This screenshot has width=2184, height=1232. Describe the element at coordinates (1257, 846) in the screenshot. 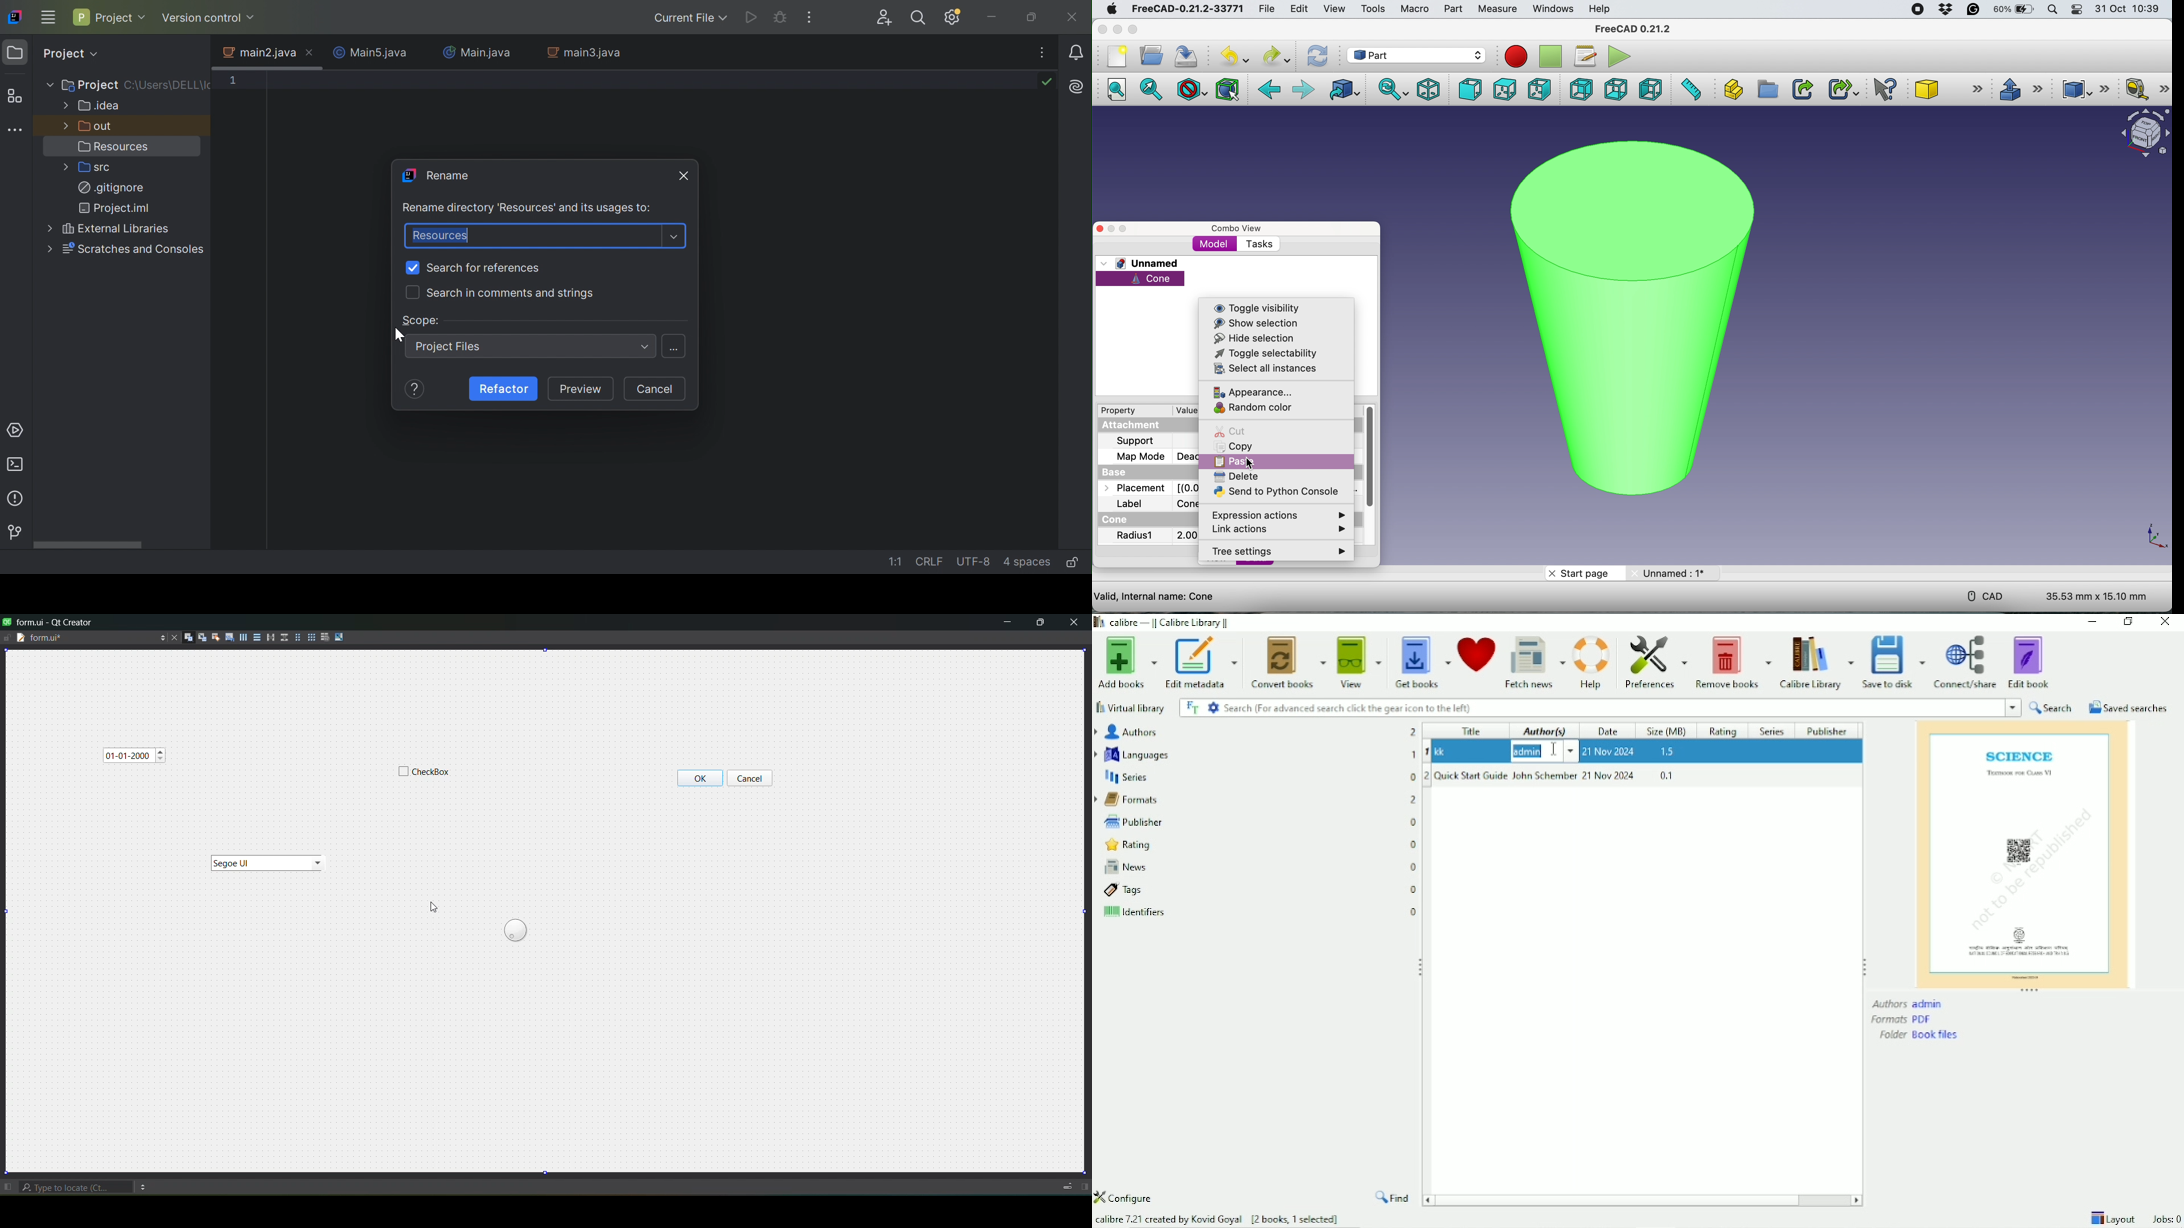

I see `Rating` at that location.